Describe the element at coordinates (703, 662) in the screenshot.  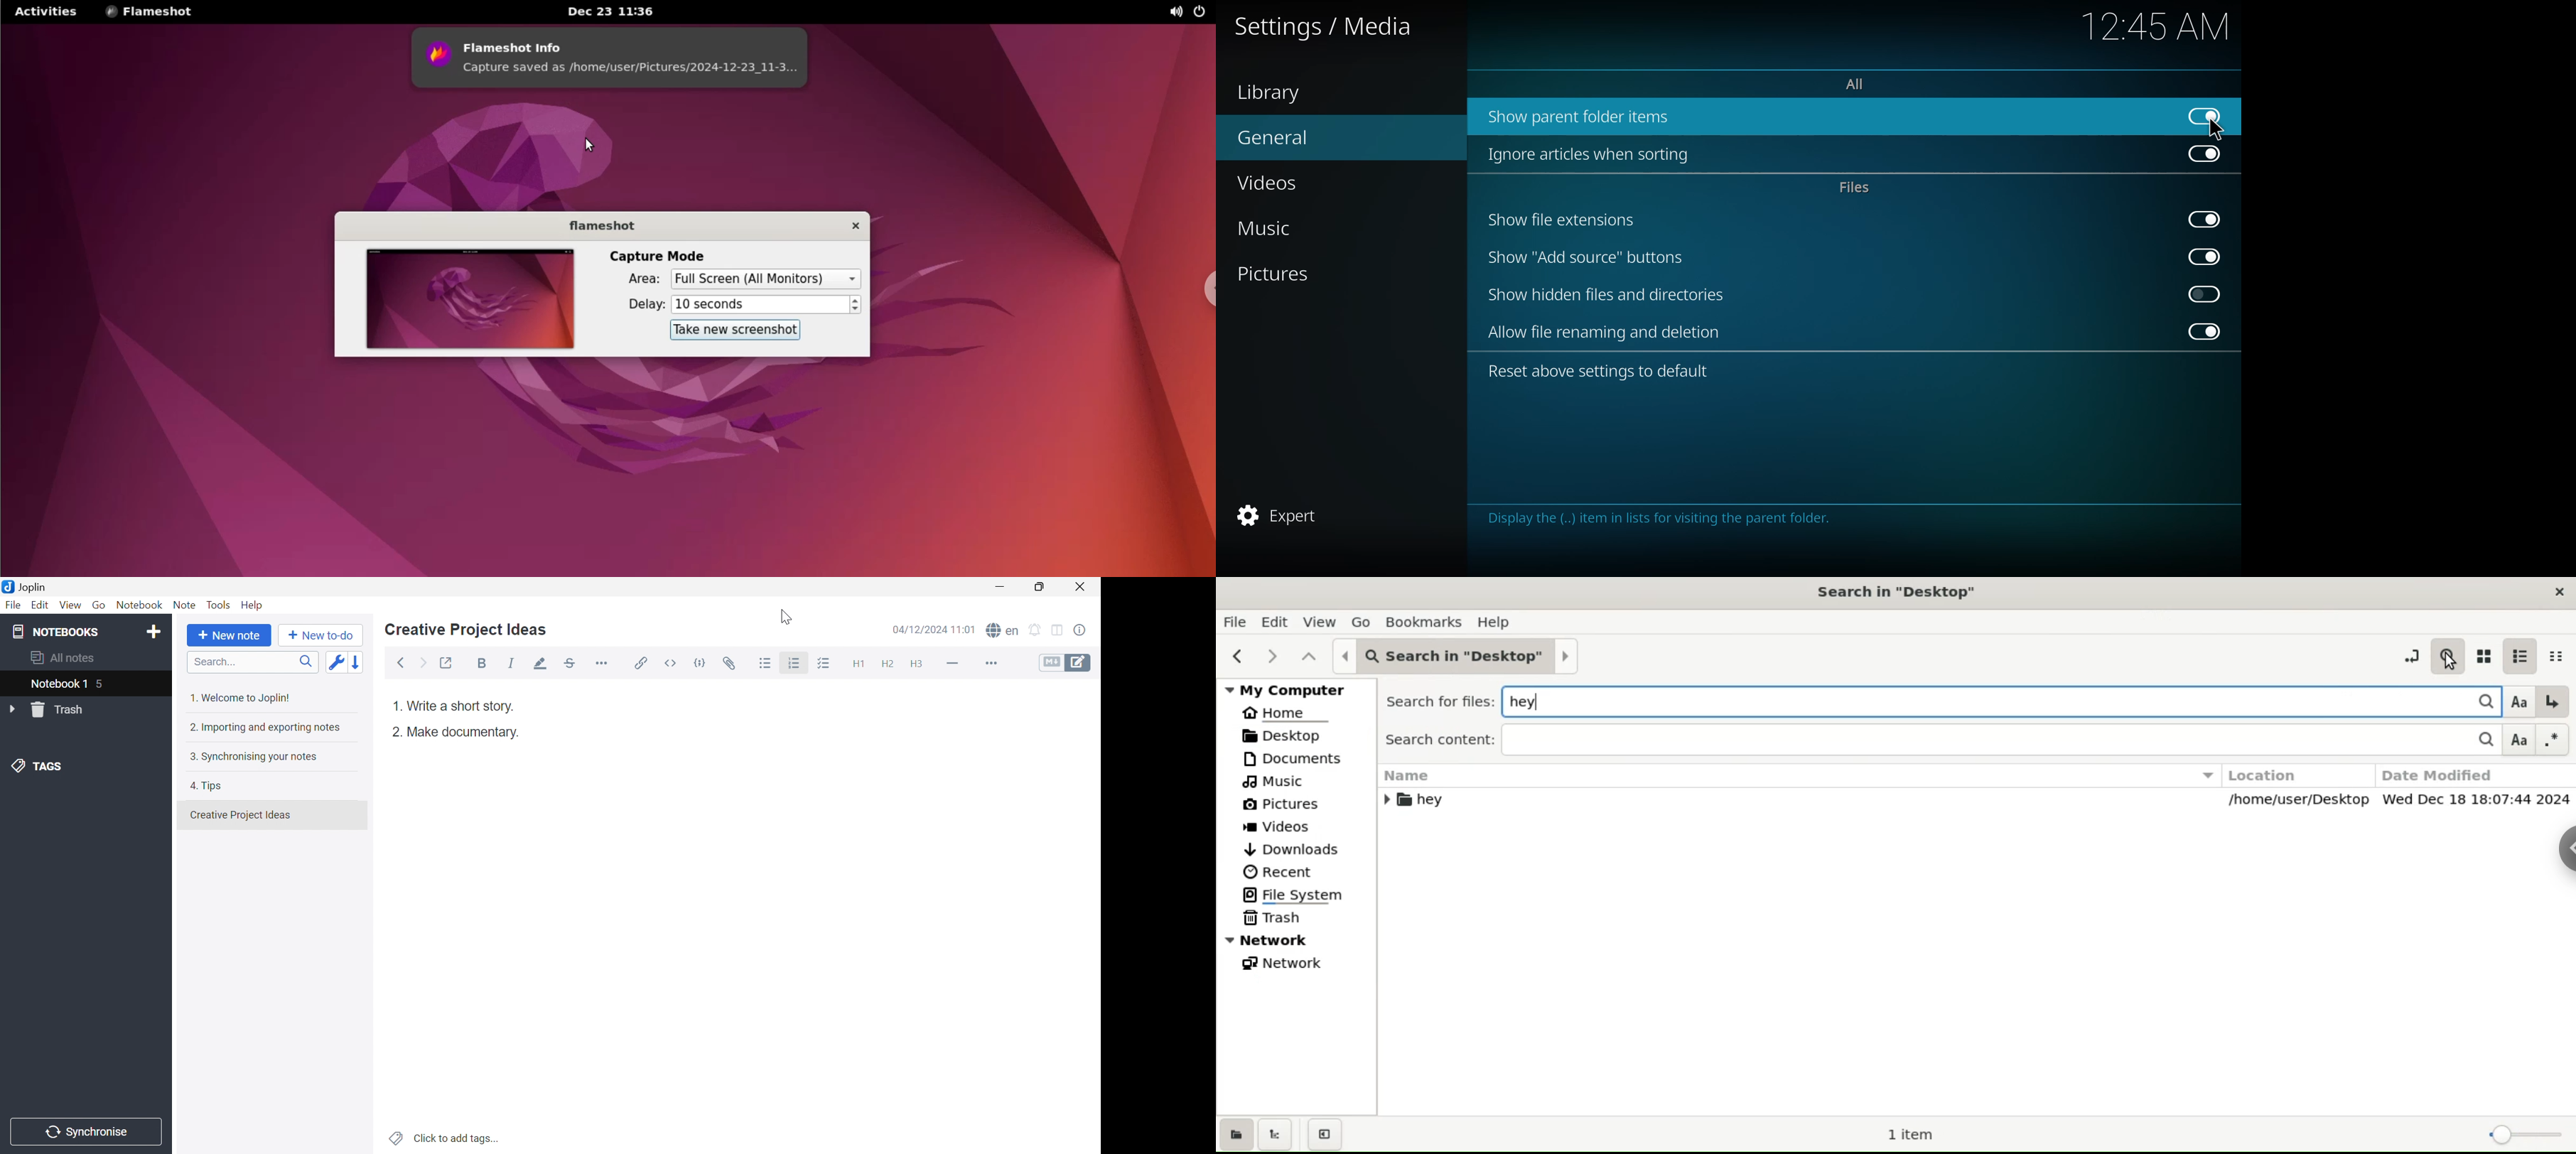
I see `Code` at that location.